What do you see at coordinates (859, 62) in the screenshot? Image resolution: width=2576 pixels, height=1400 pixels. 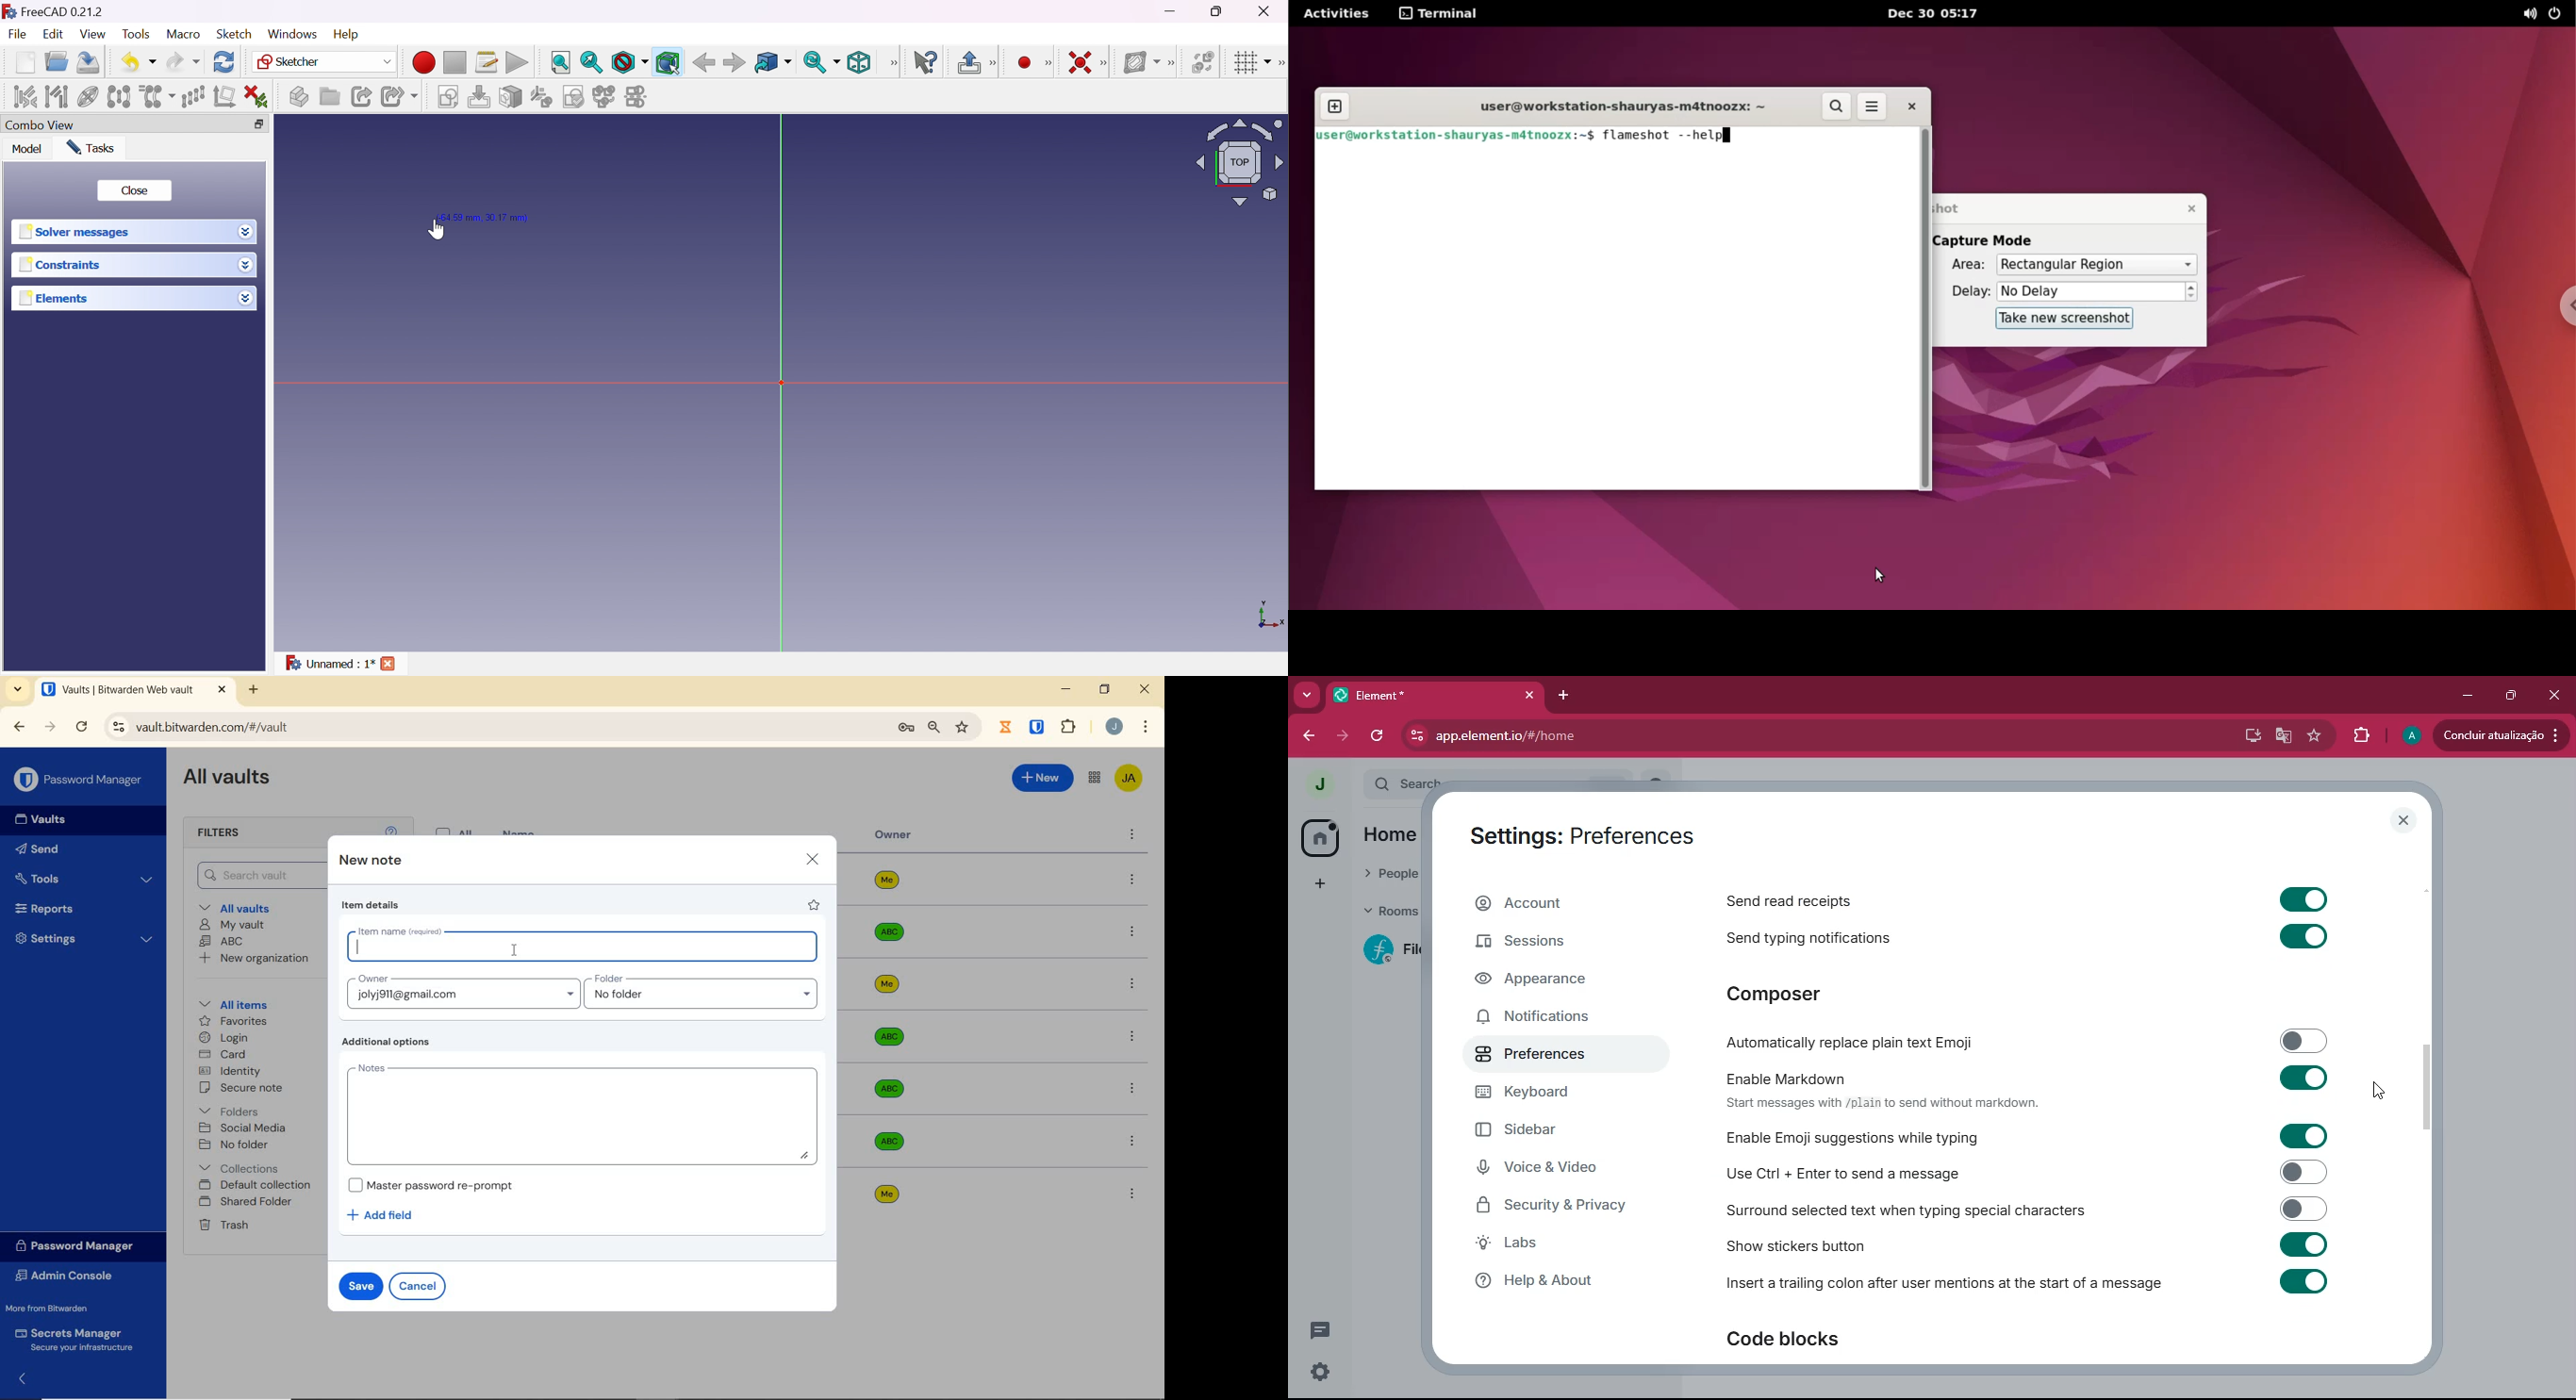 I see `Isometric` at bounding box center [859, 62].